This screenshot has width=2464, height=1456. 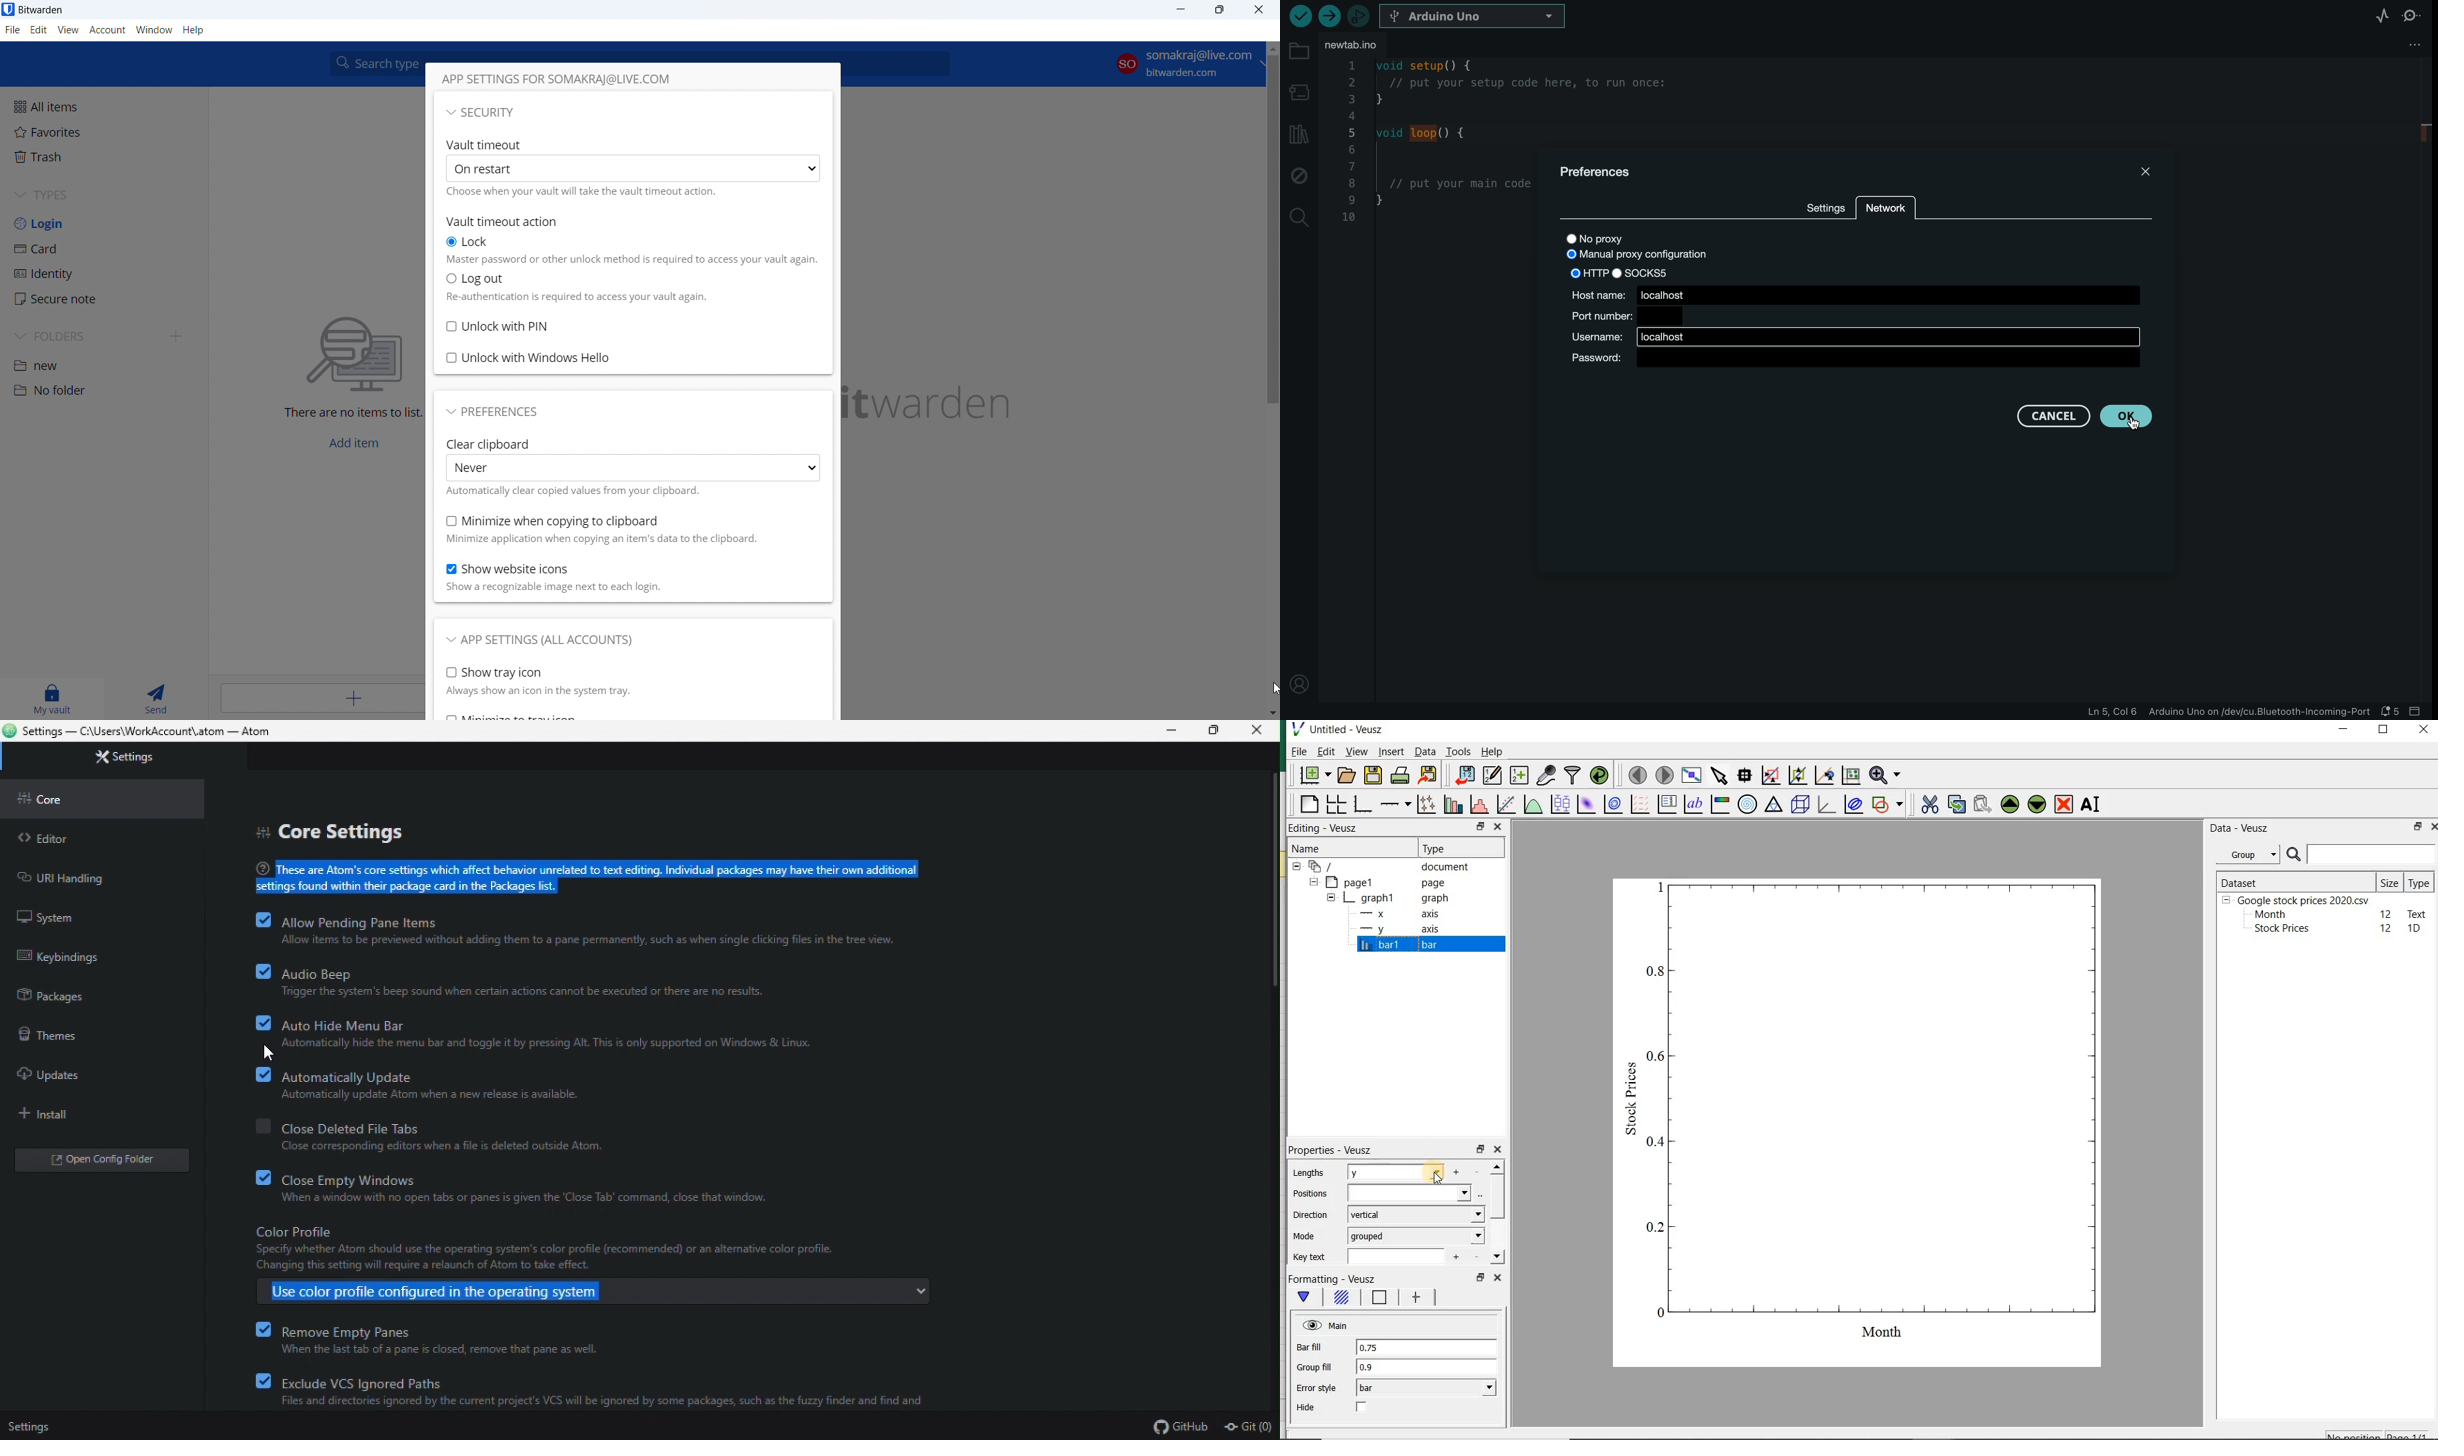 I want to click on card, so click(x=105, y=249).